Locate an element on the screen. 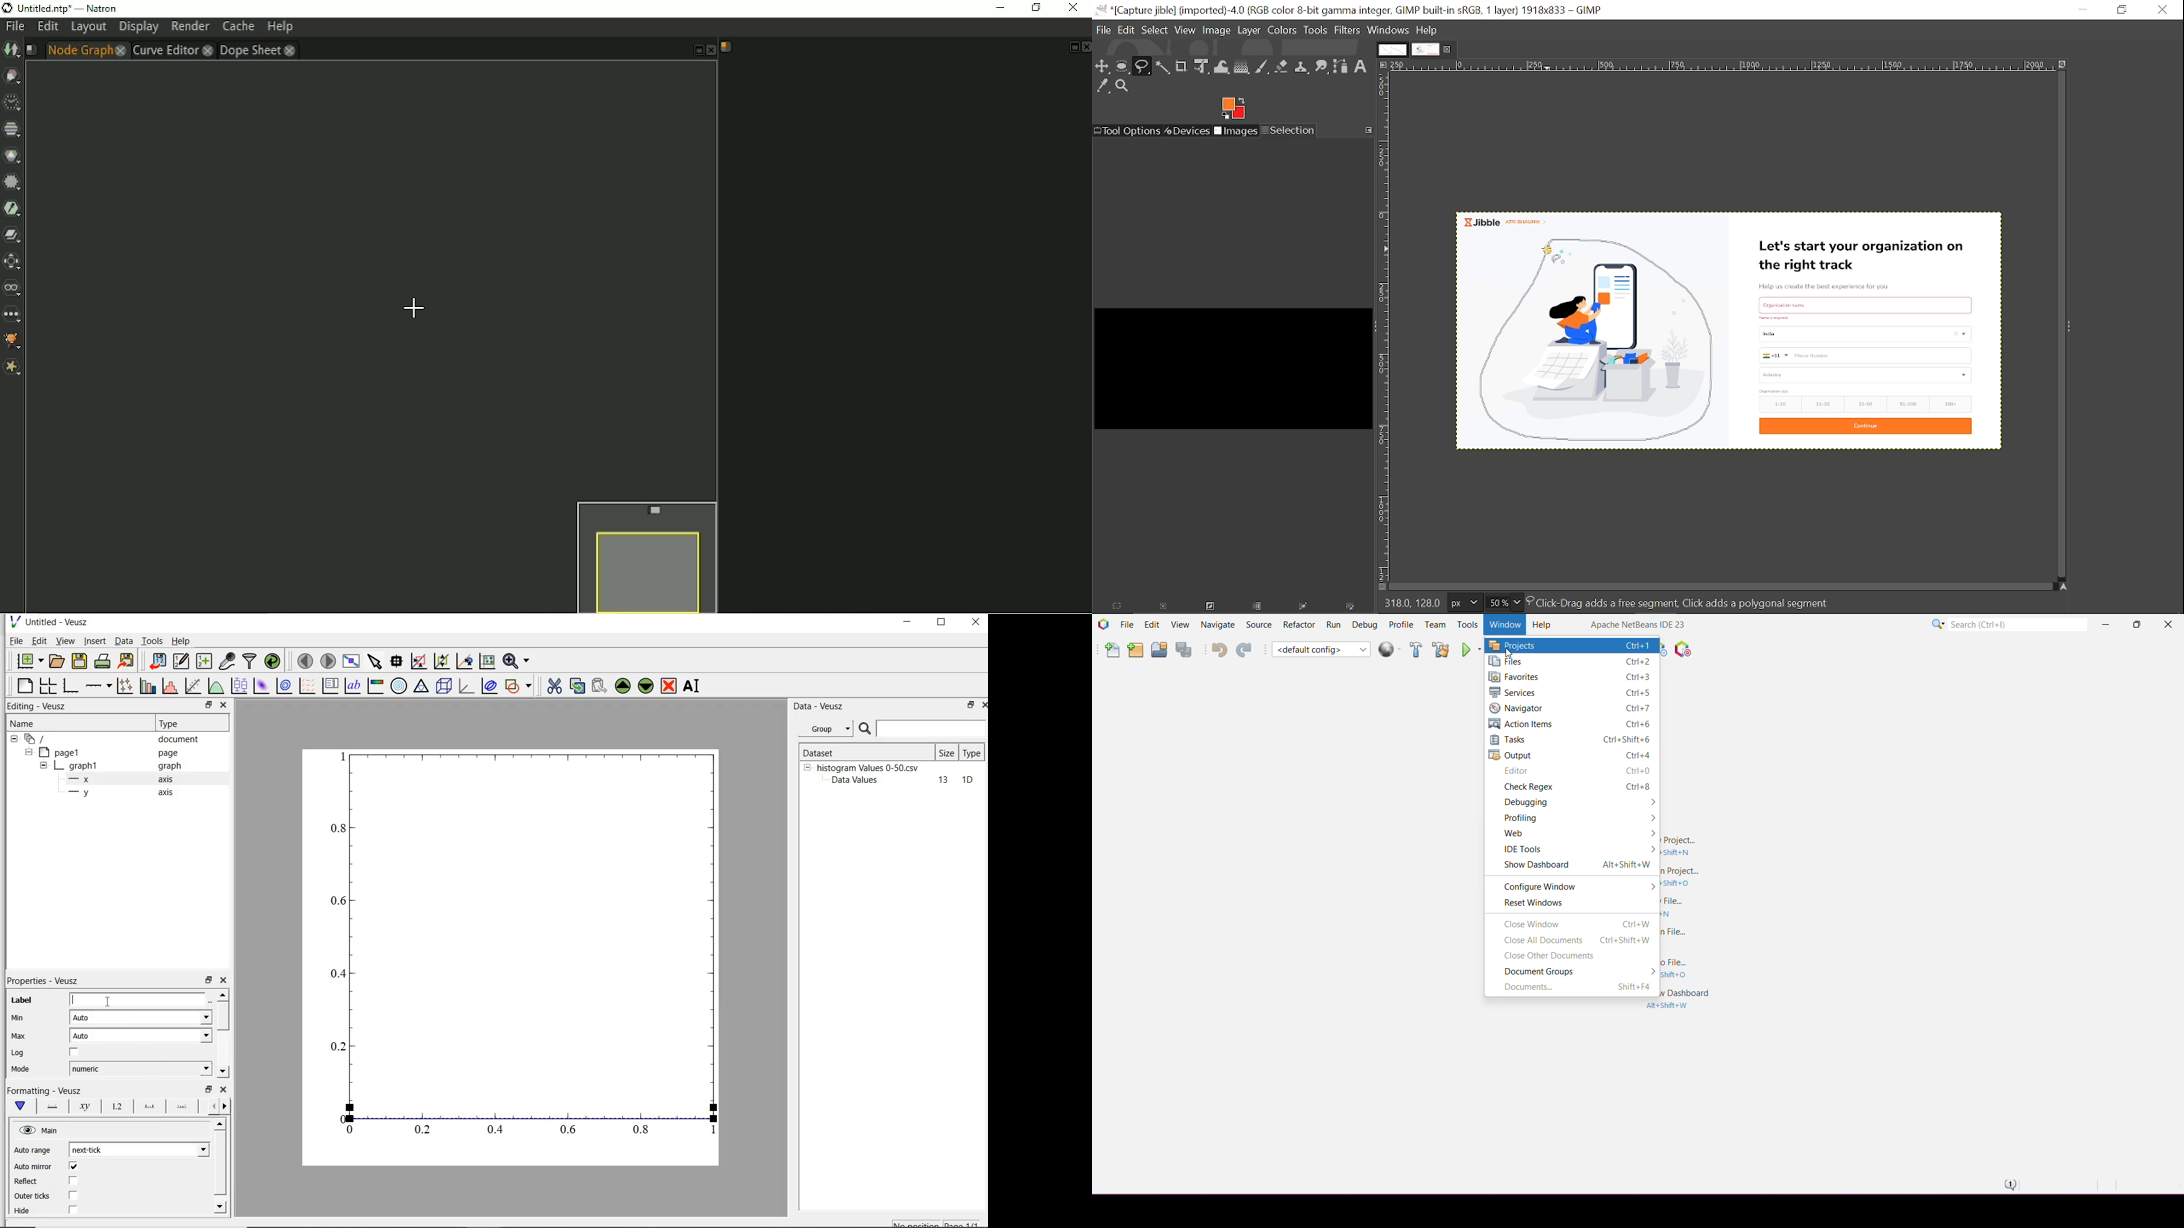 This screenshot has height=1232, width=2184. move up the selected widget is located at coordinates (622, 686).